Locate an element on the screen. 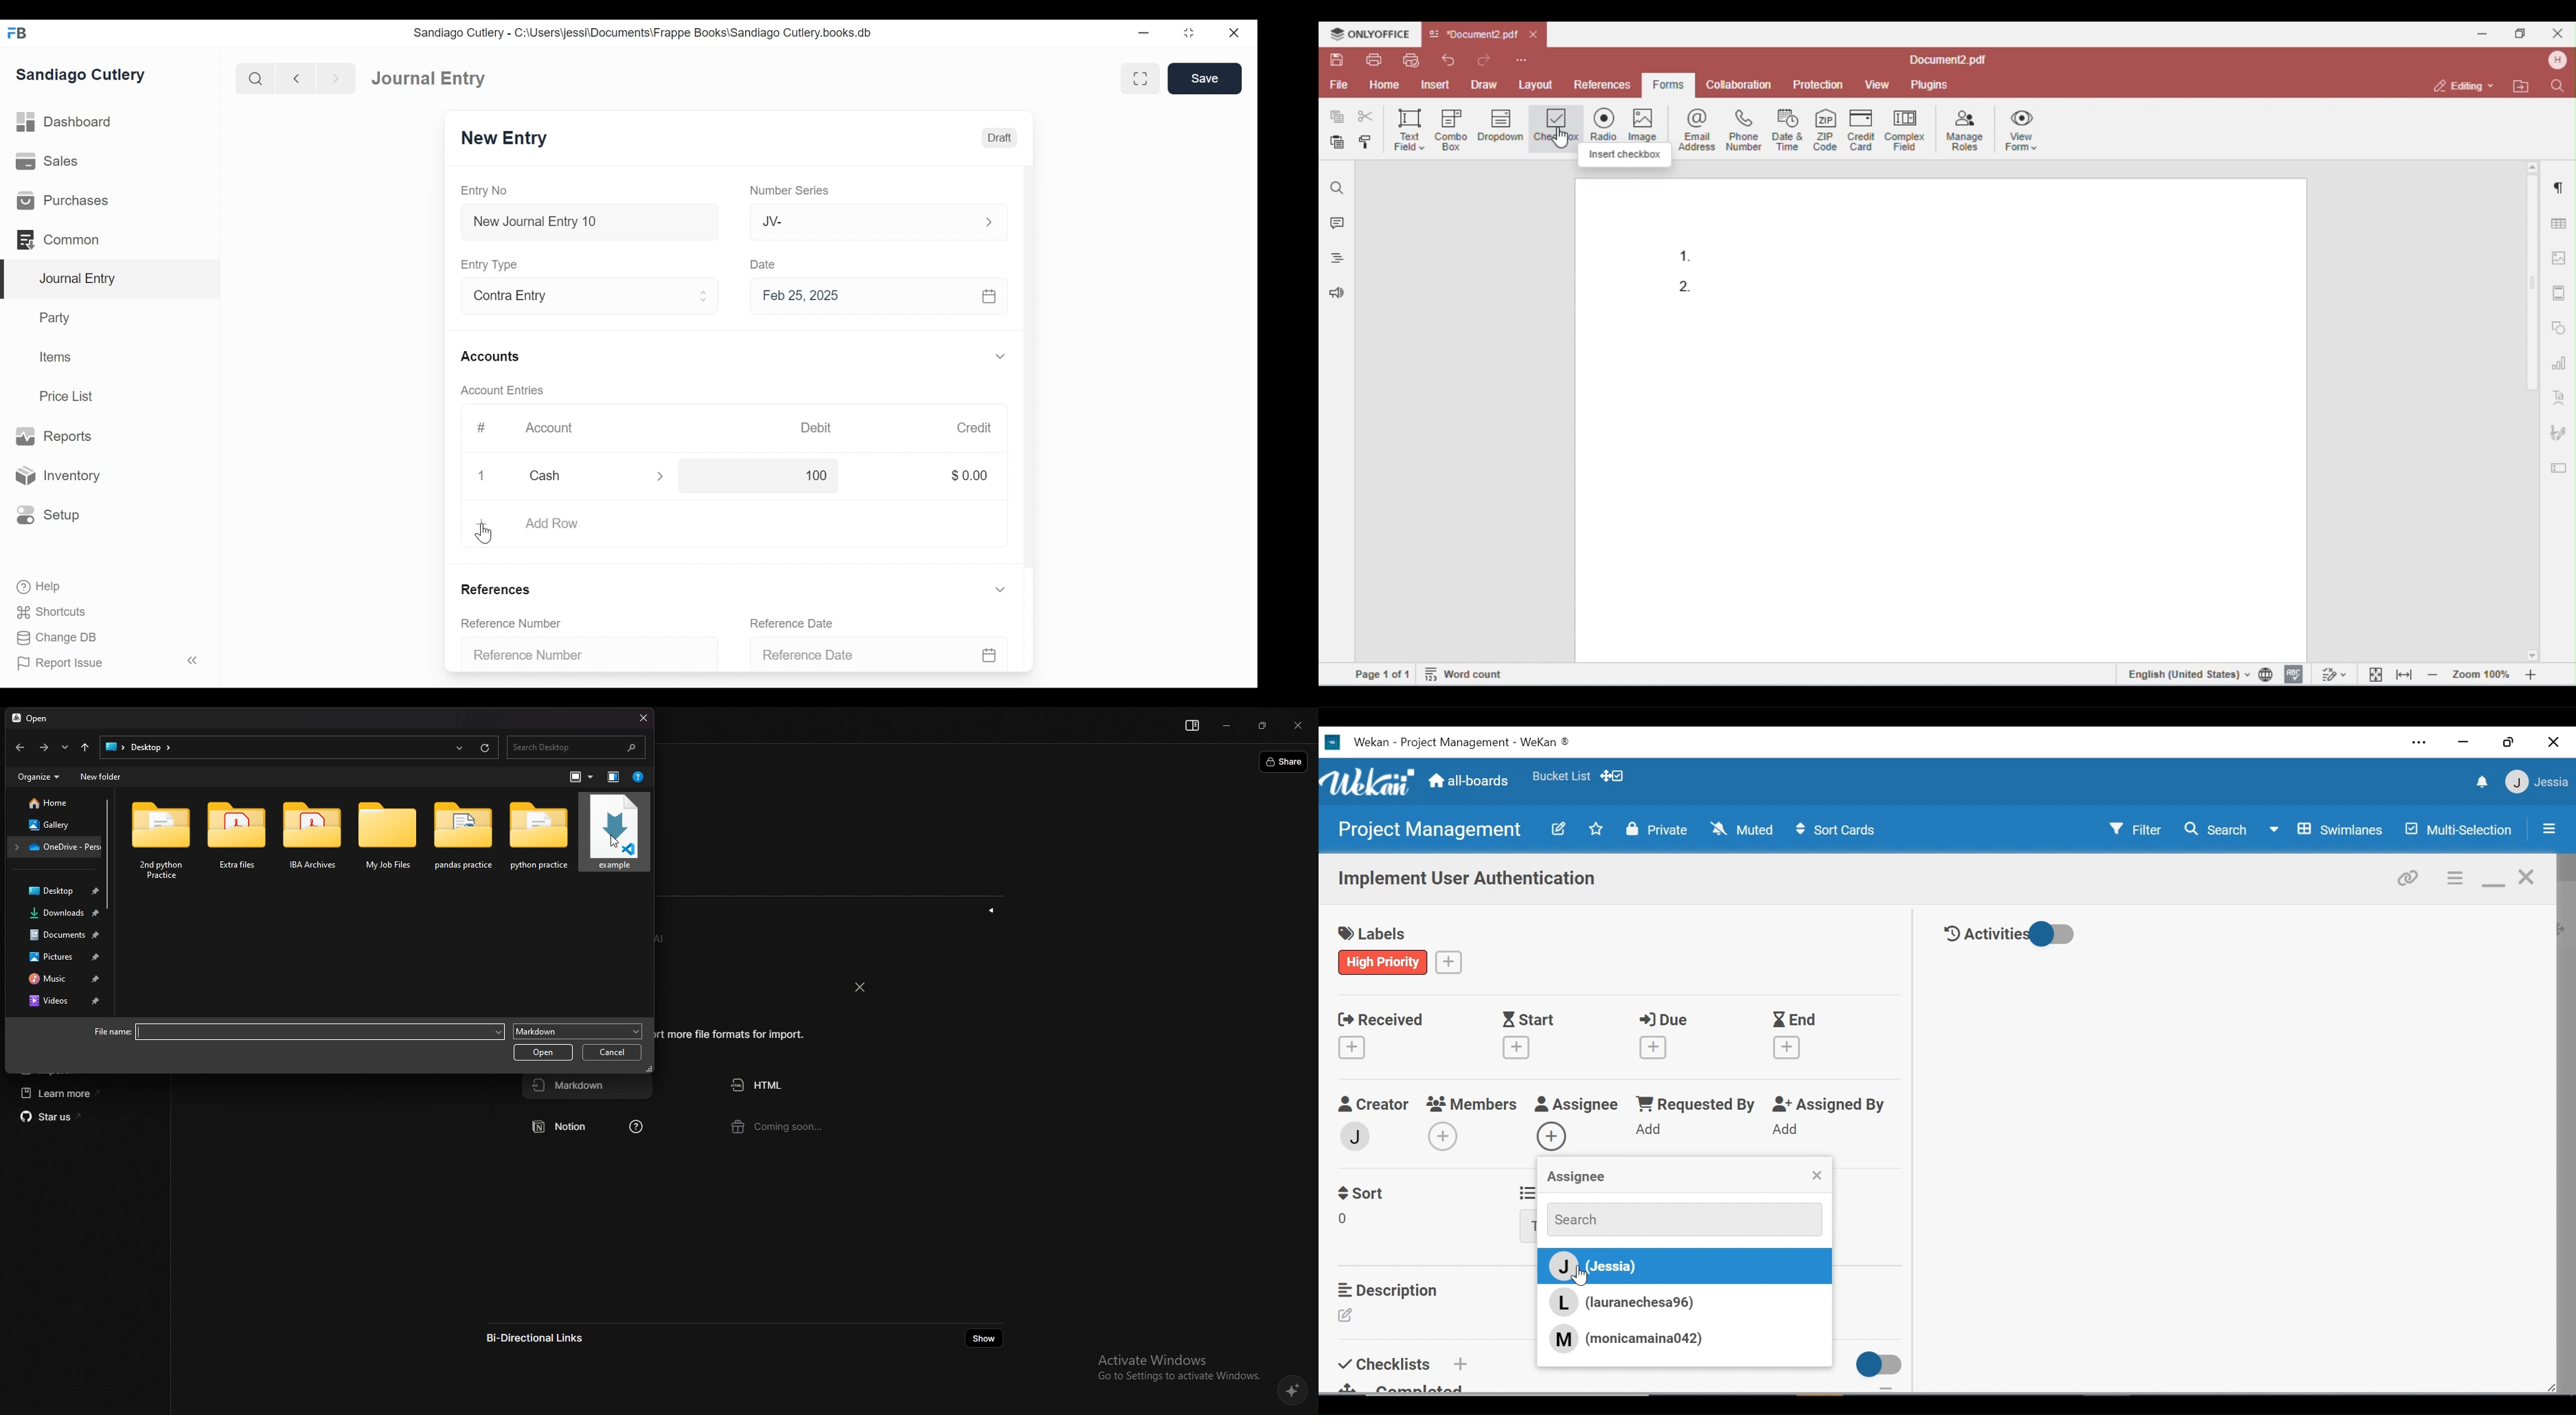 The height and width of the screenshot is (1428, 2576). Number Series is located at coordinates (792, 191).